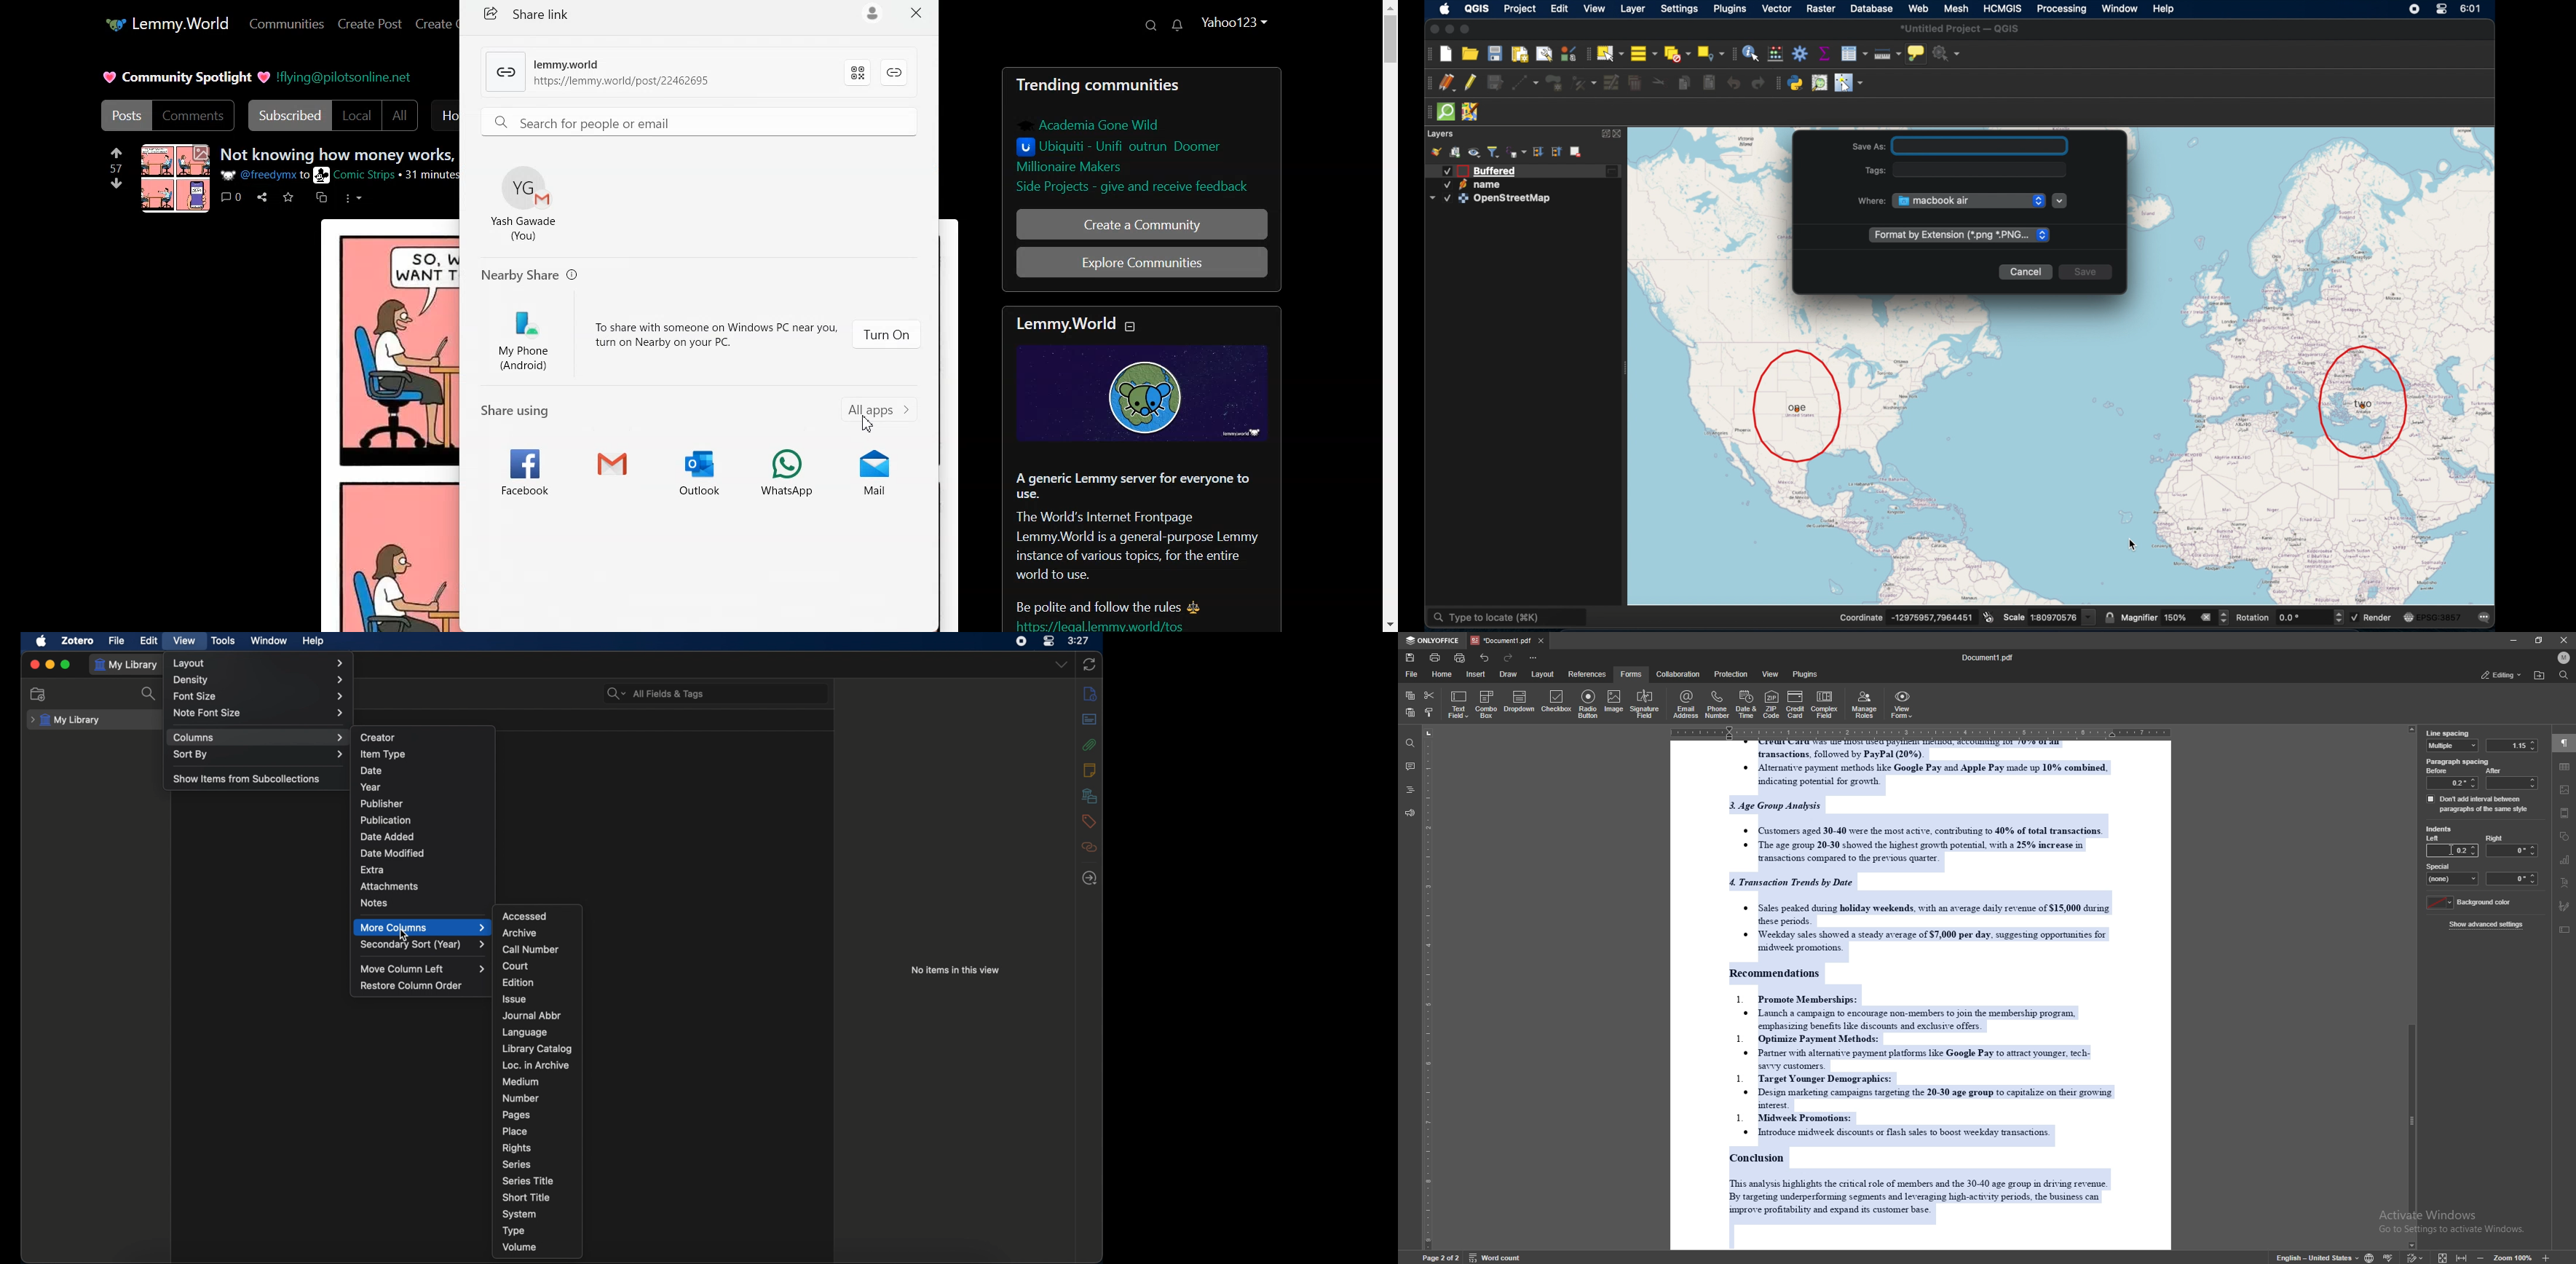  I want to click on shapes, so click(2565, 836).